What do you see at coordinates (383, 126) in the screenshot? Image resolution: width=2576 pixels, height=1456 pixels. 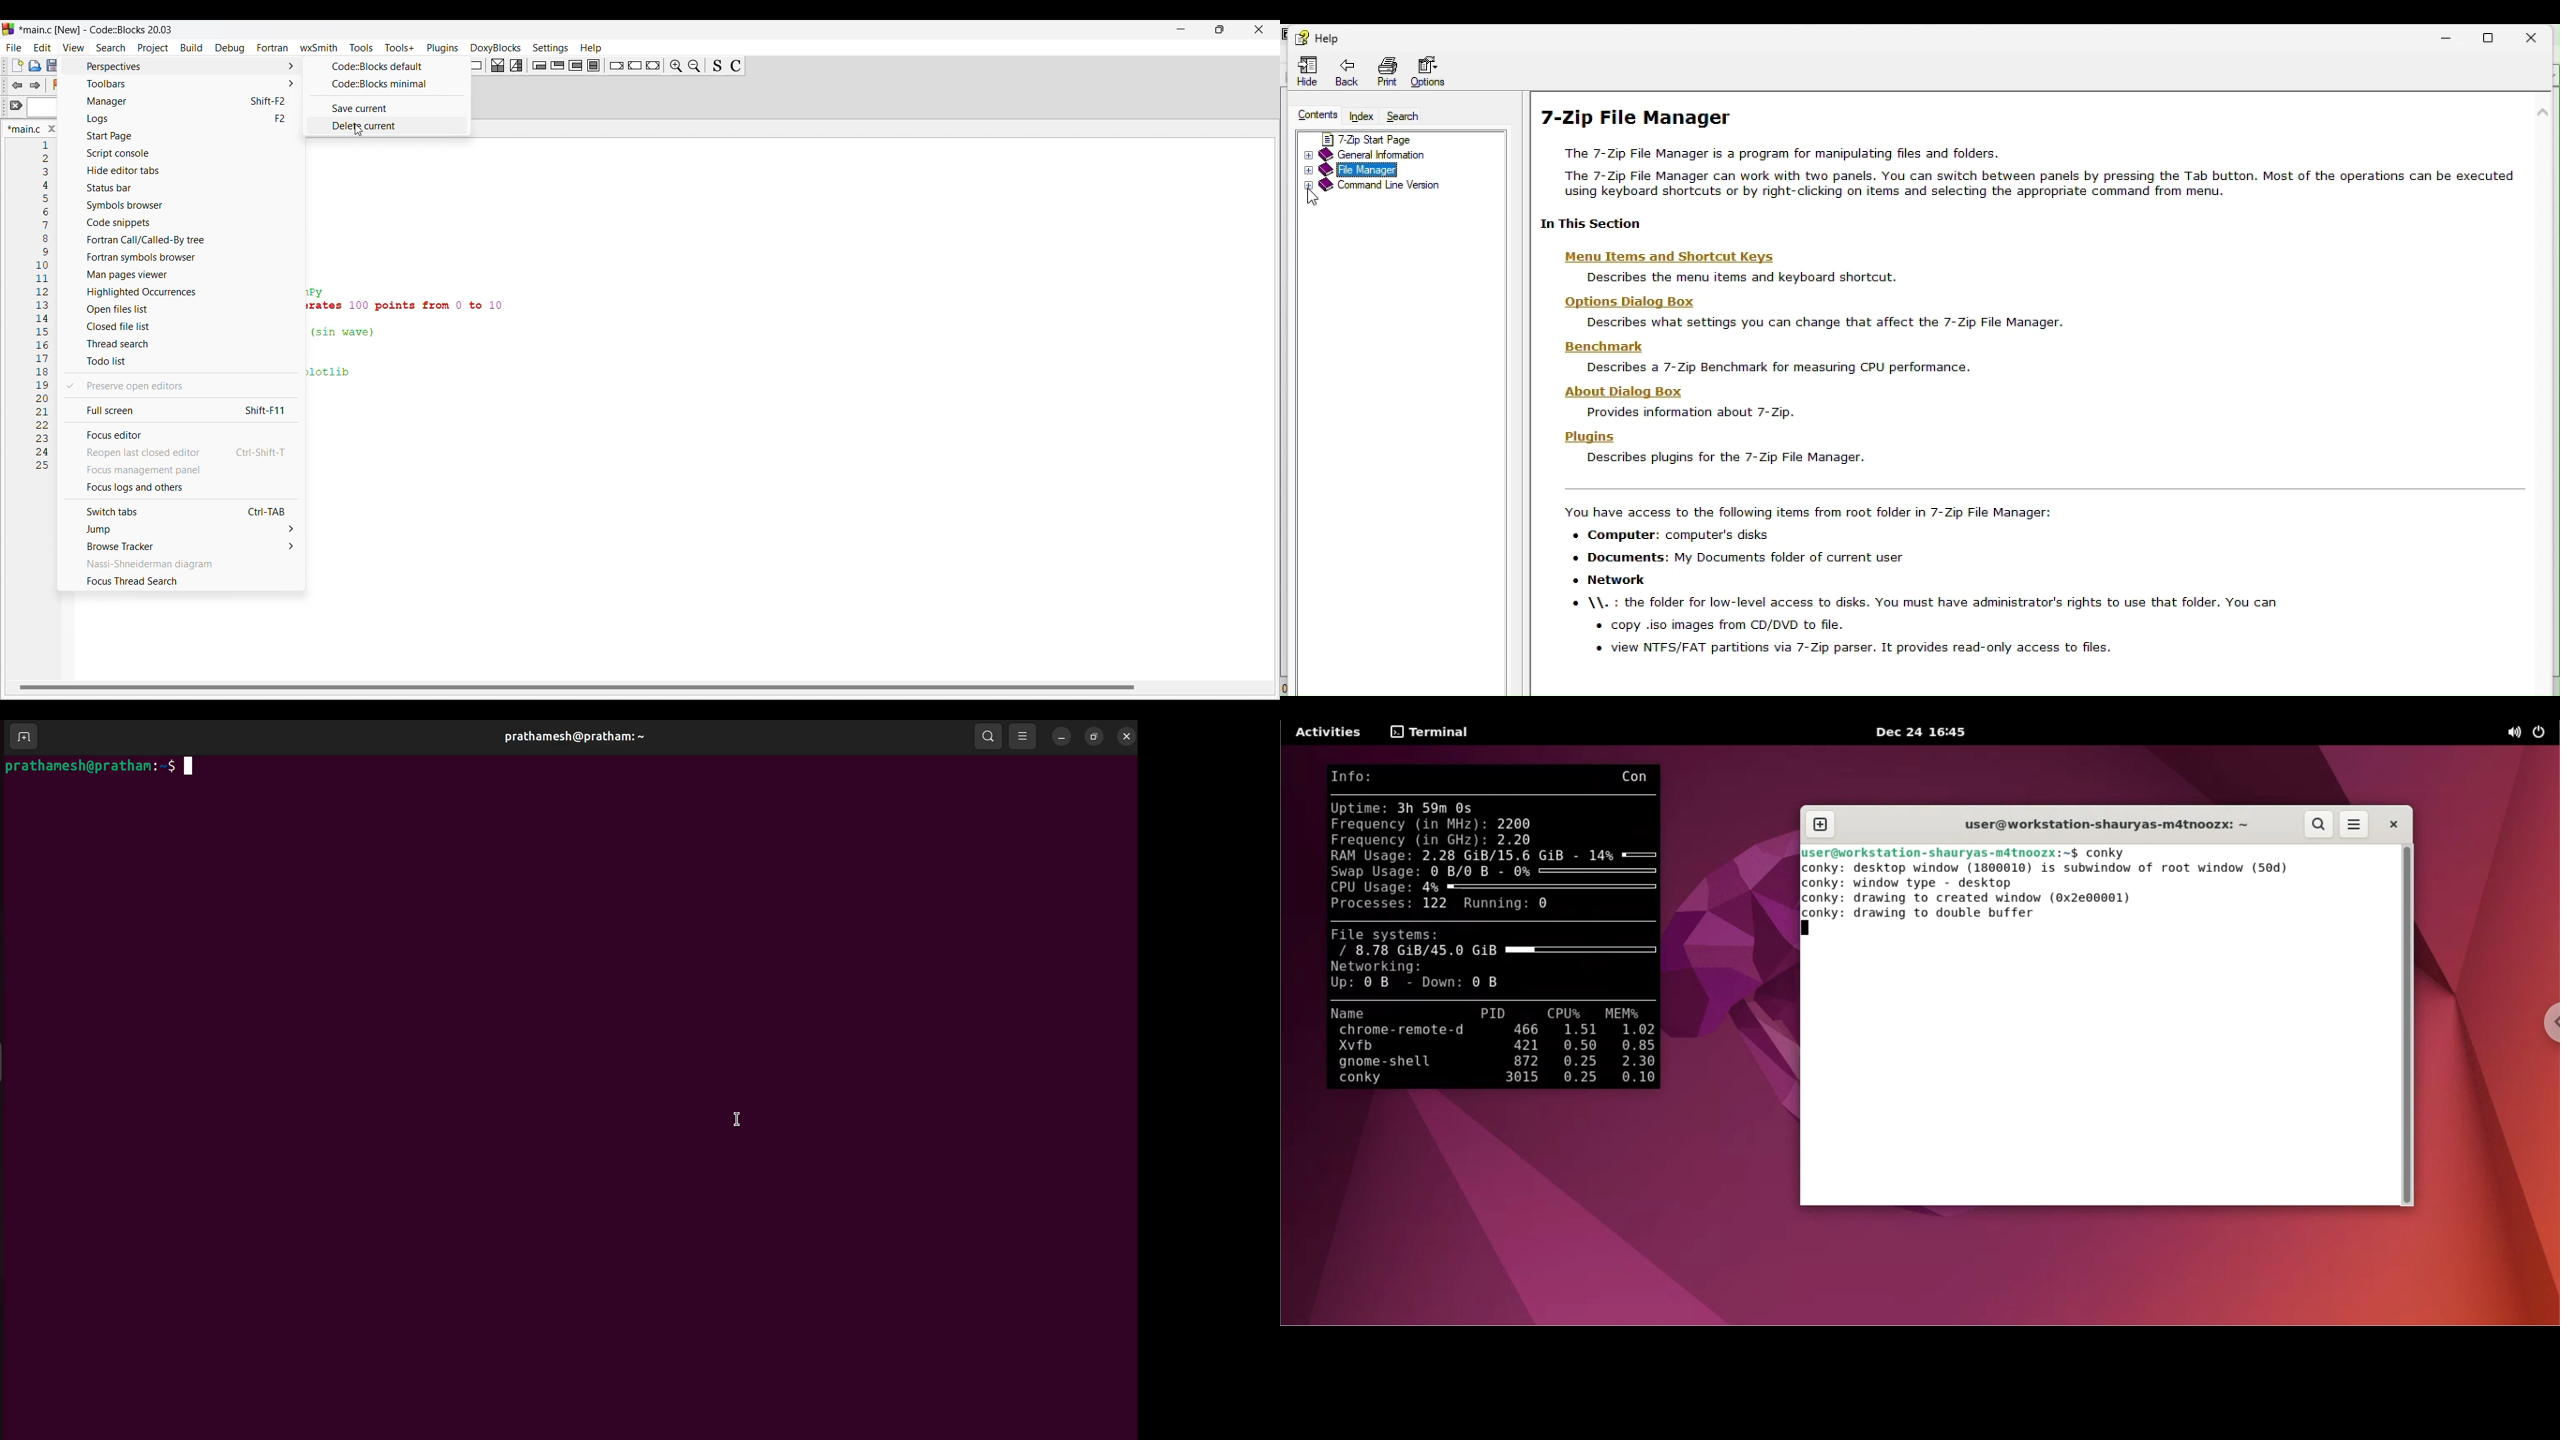 I see `Delete current view` at bounding box center [383, 126].